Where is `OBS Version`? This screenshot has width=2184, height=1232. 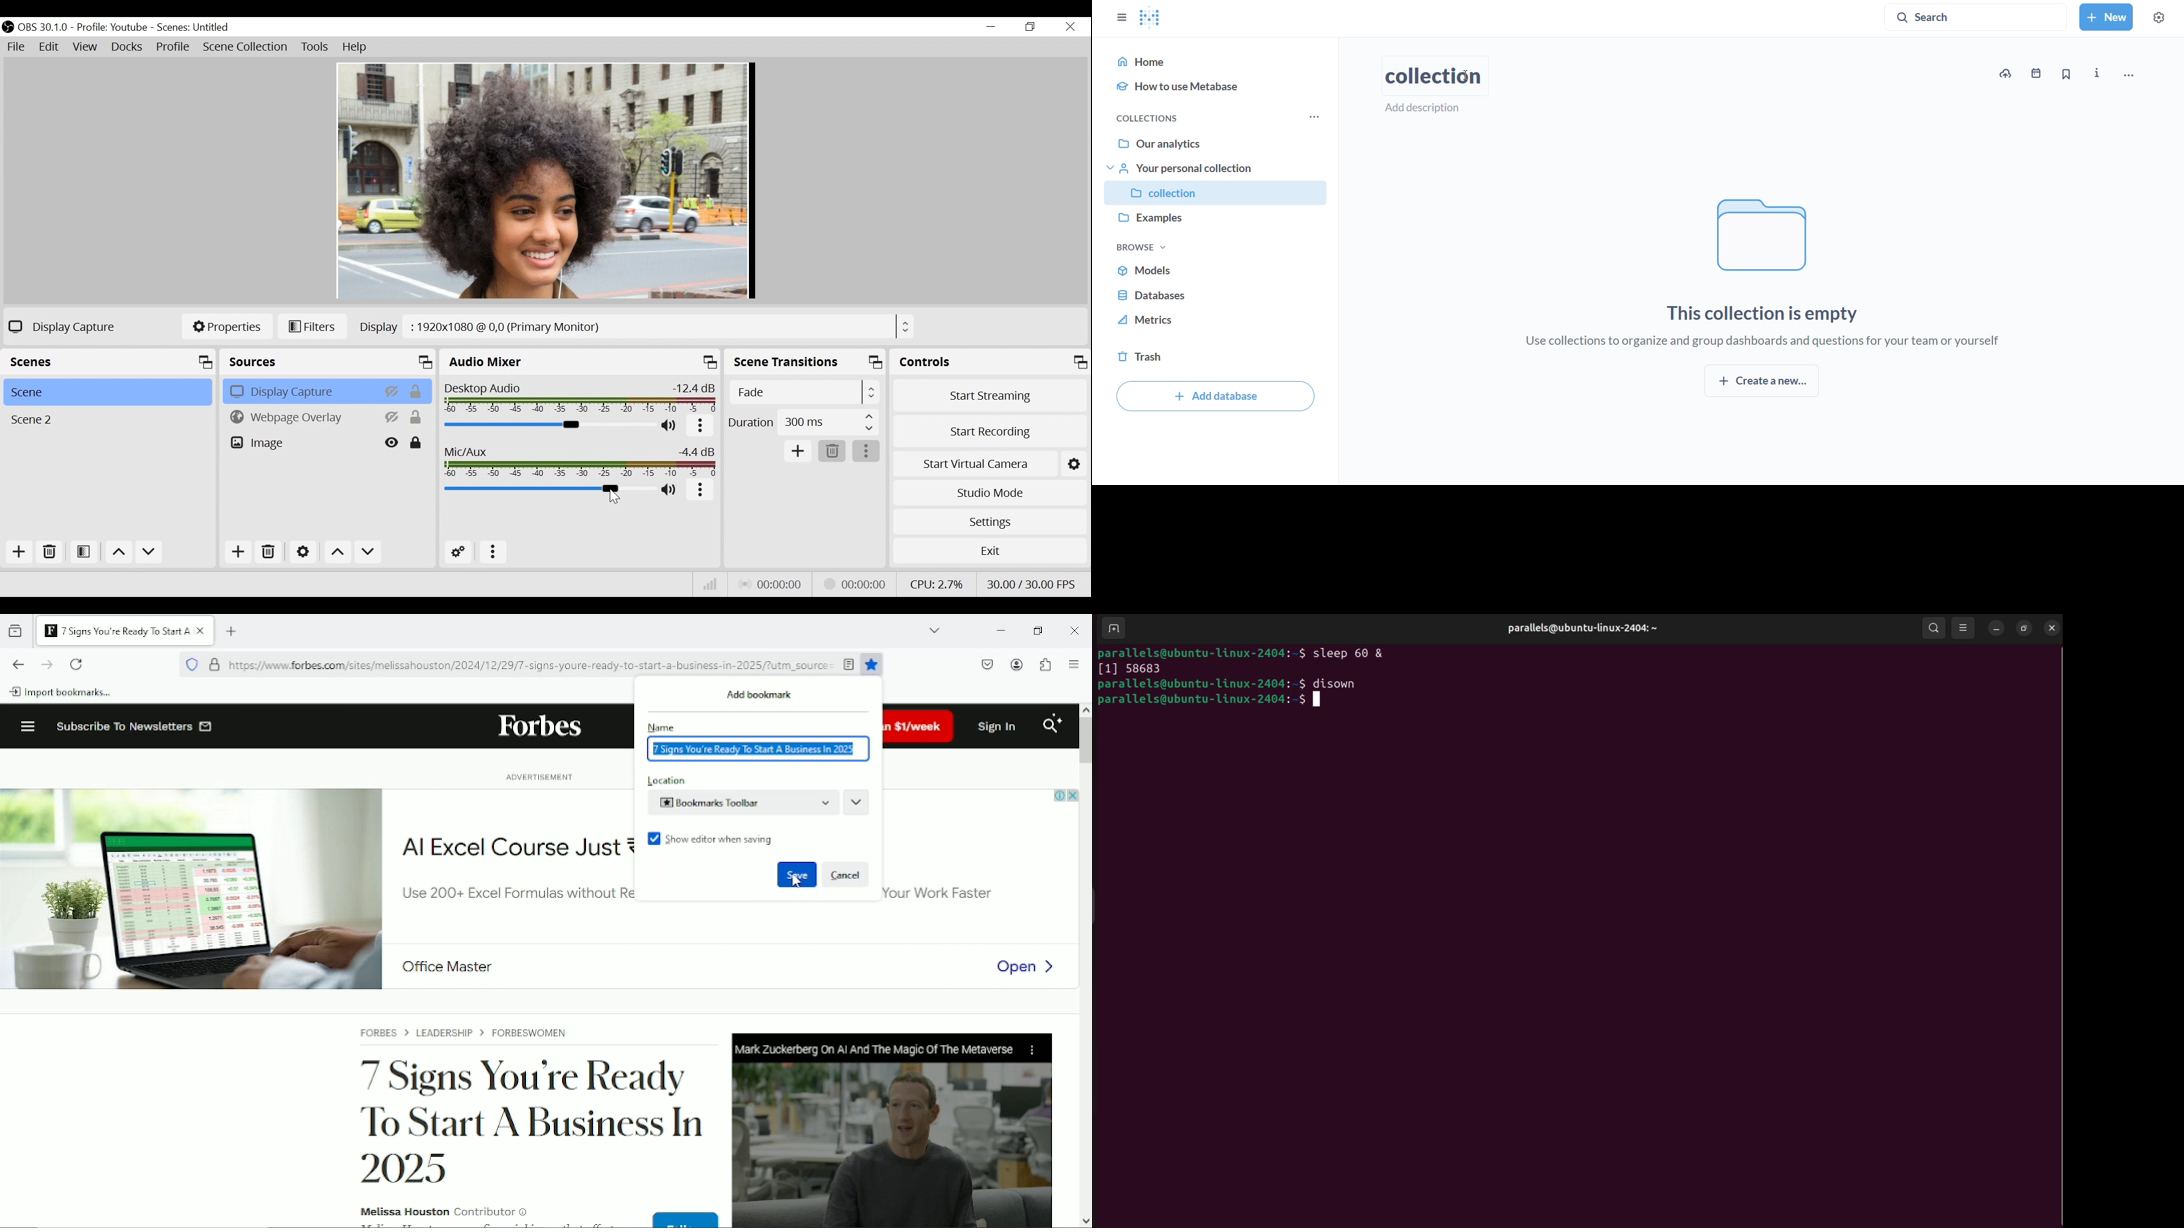
OBS Version is located at coordinates (43, 28).